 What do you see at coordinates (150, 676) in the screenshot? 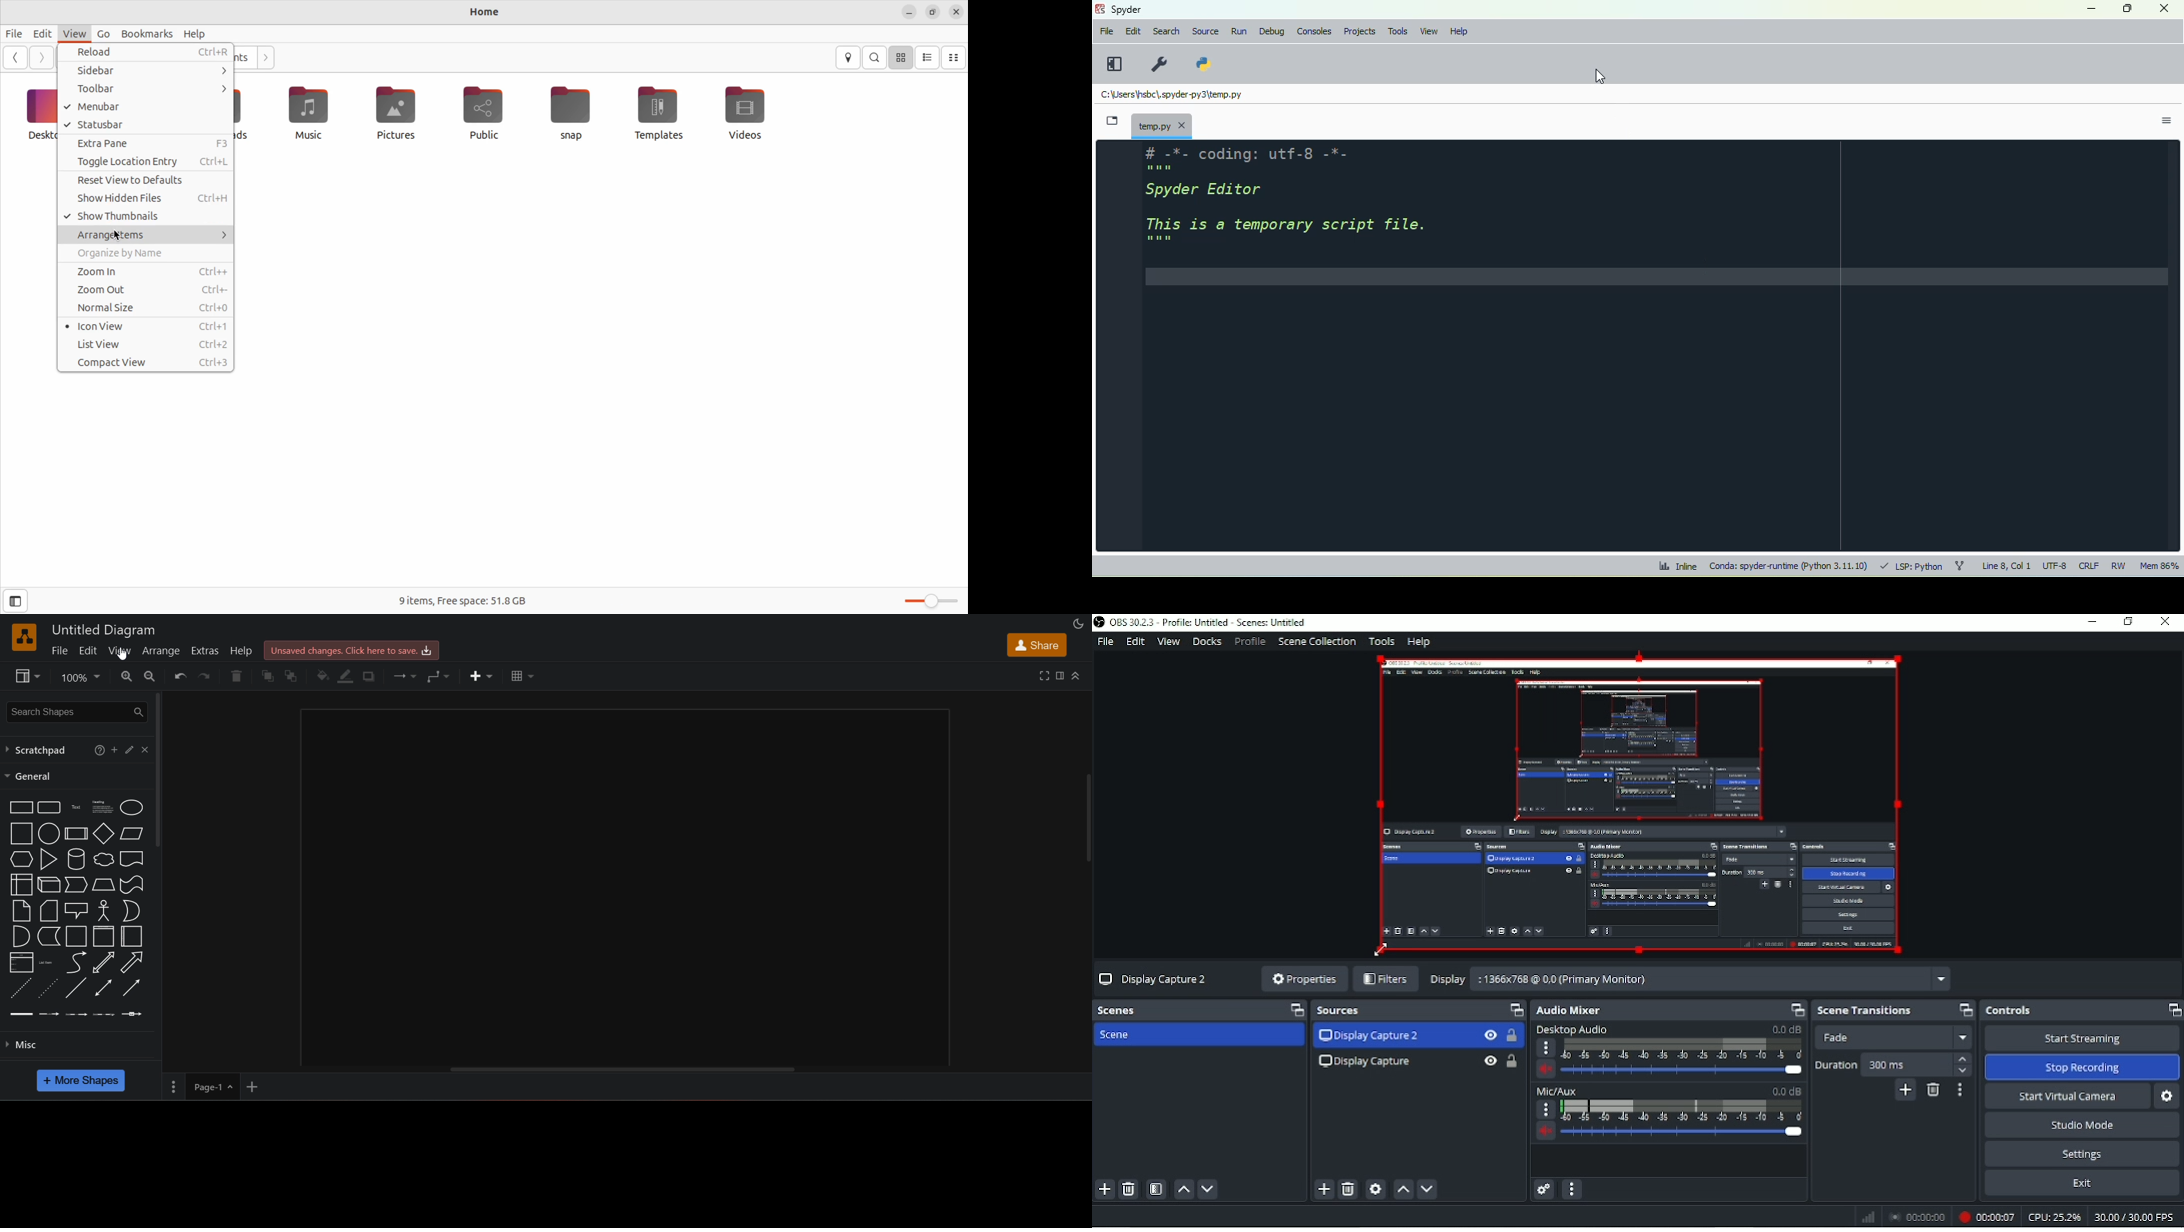
I see `zoom out` at bounding box center [150, 676].